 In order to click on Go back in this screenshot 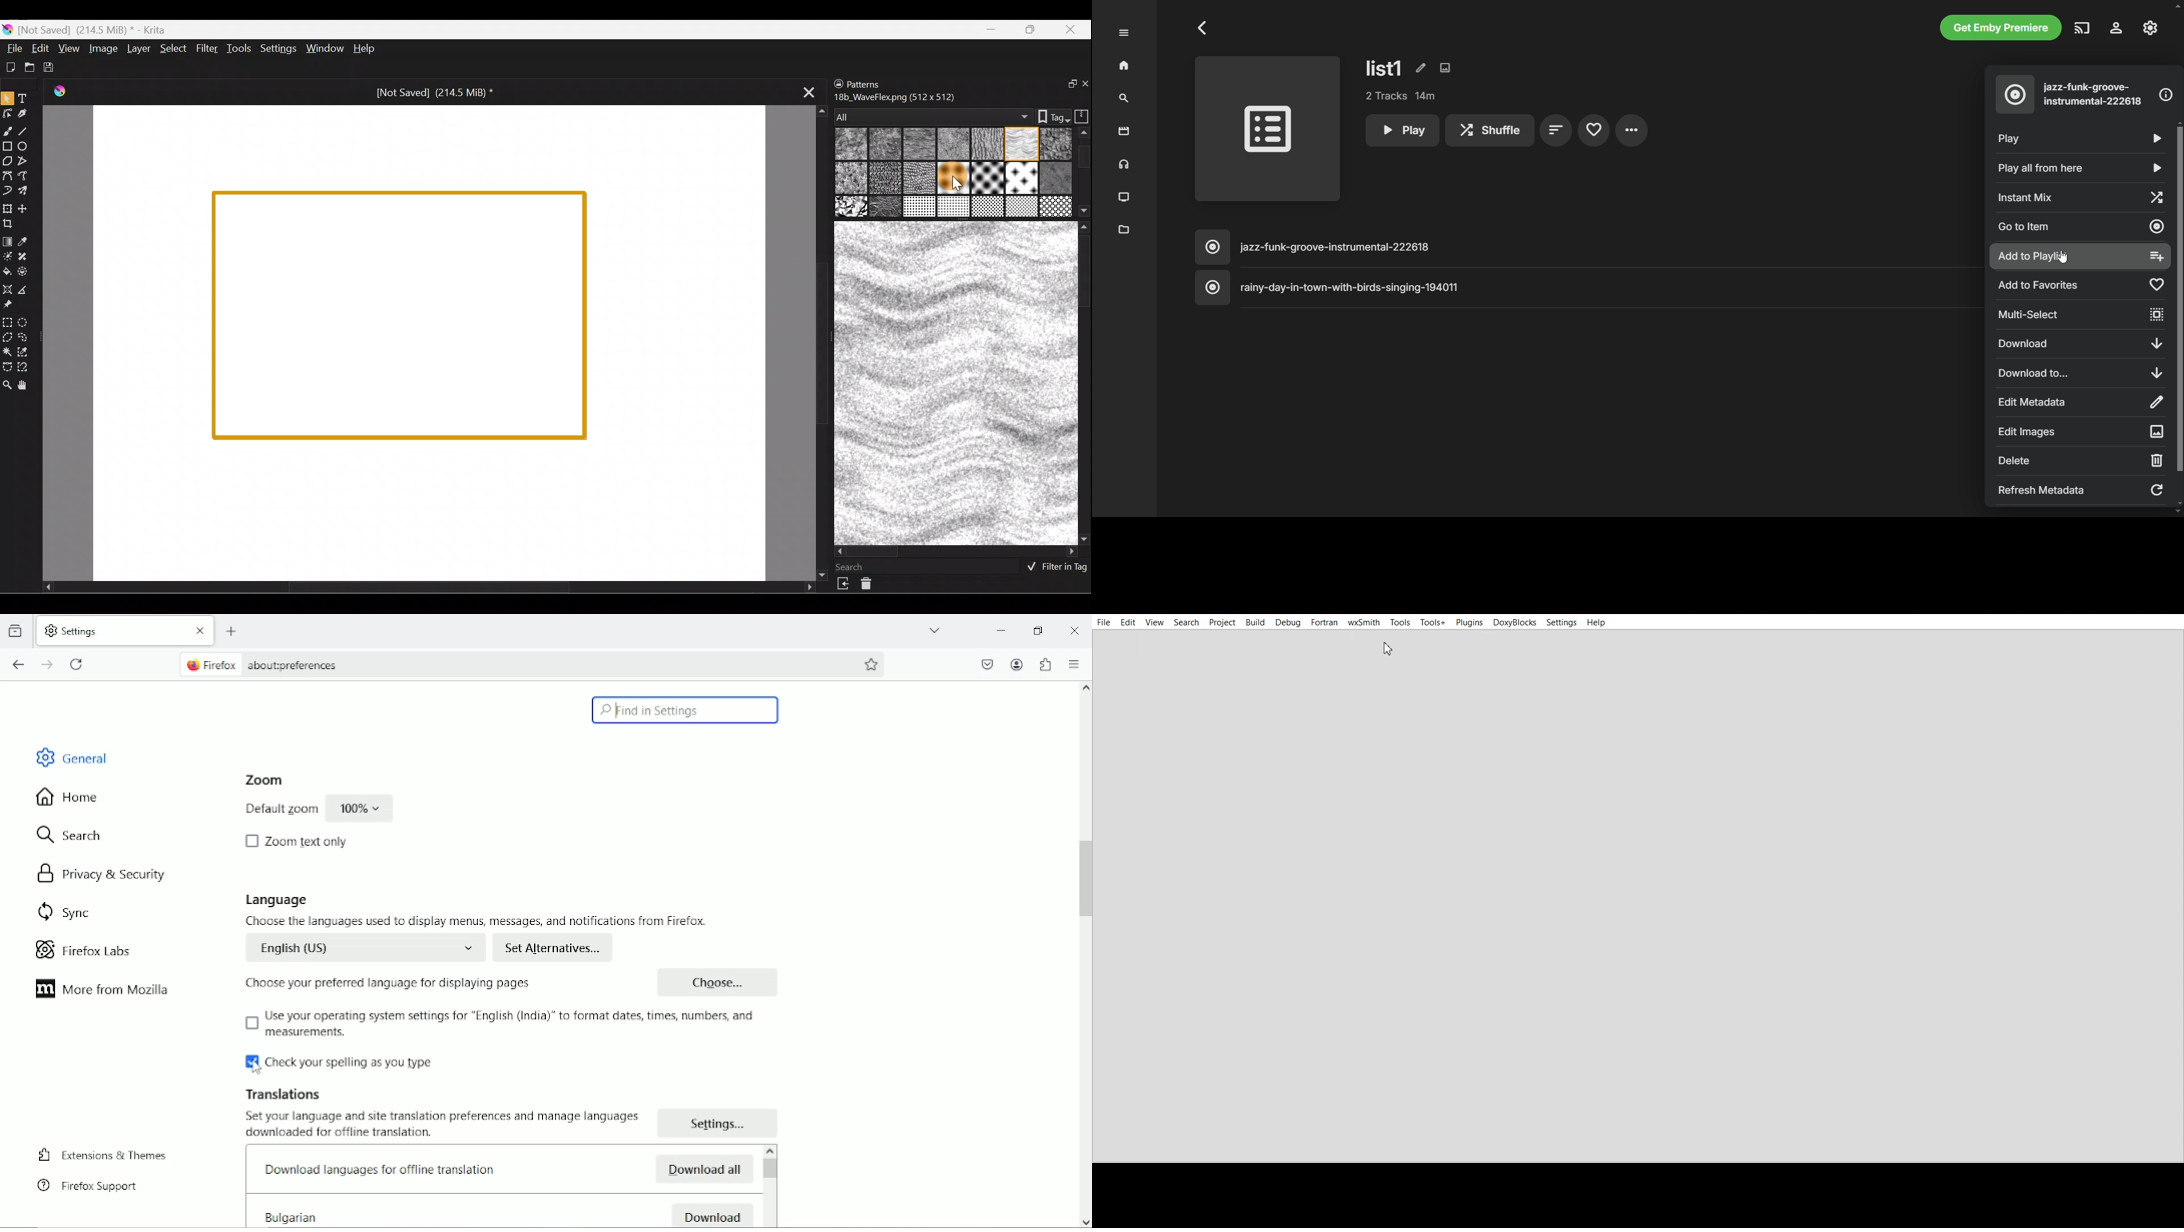, I will do `click(18, 663)`.